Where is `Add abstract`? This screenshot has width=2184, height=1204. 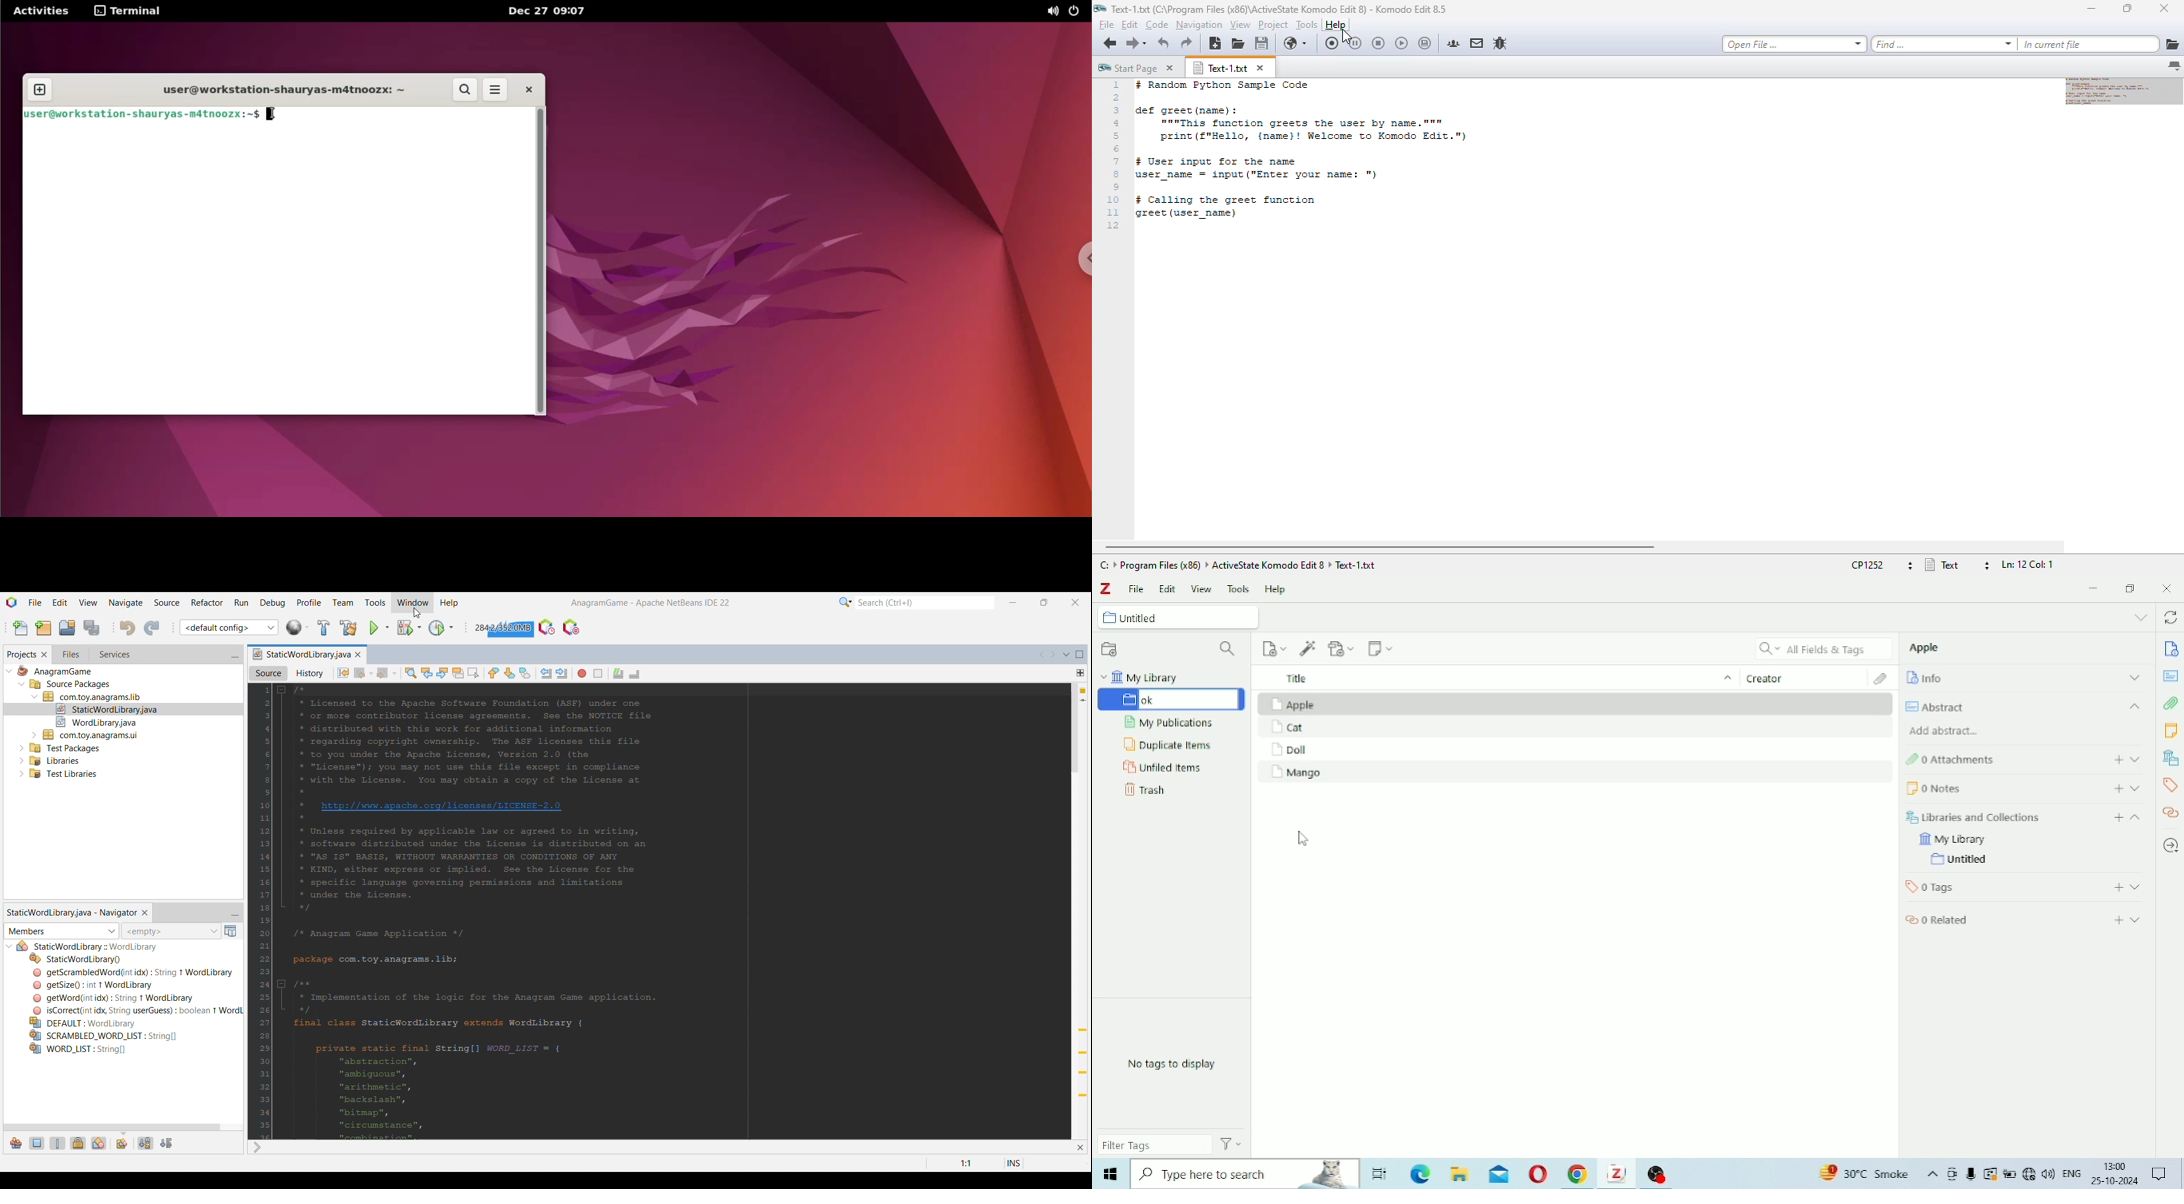 Add abstract is located at coordinates (1945, 730).